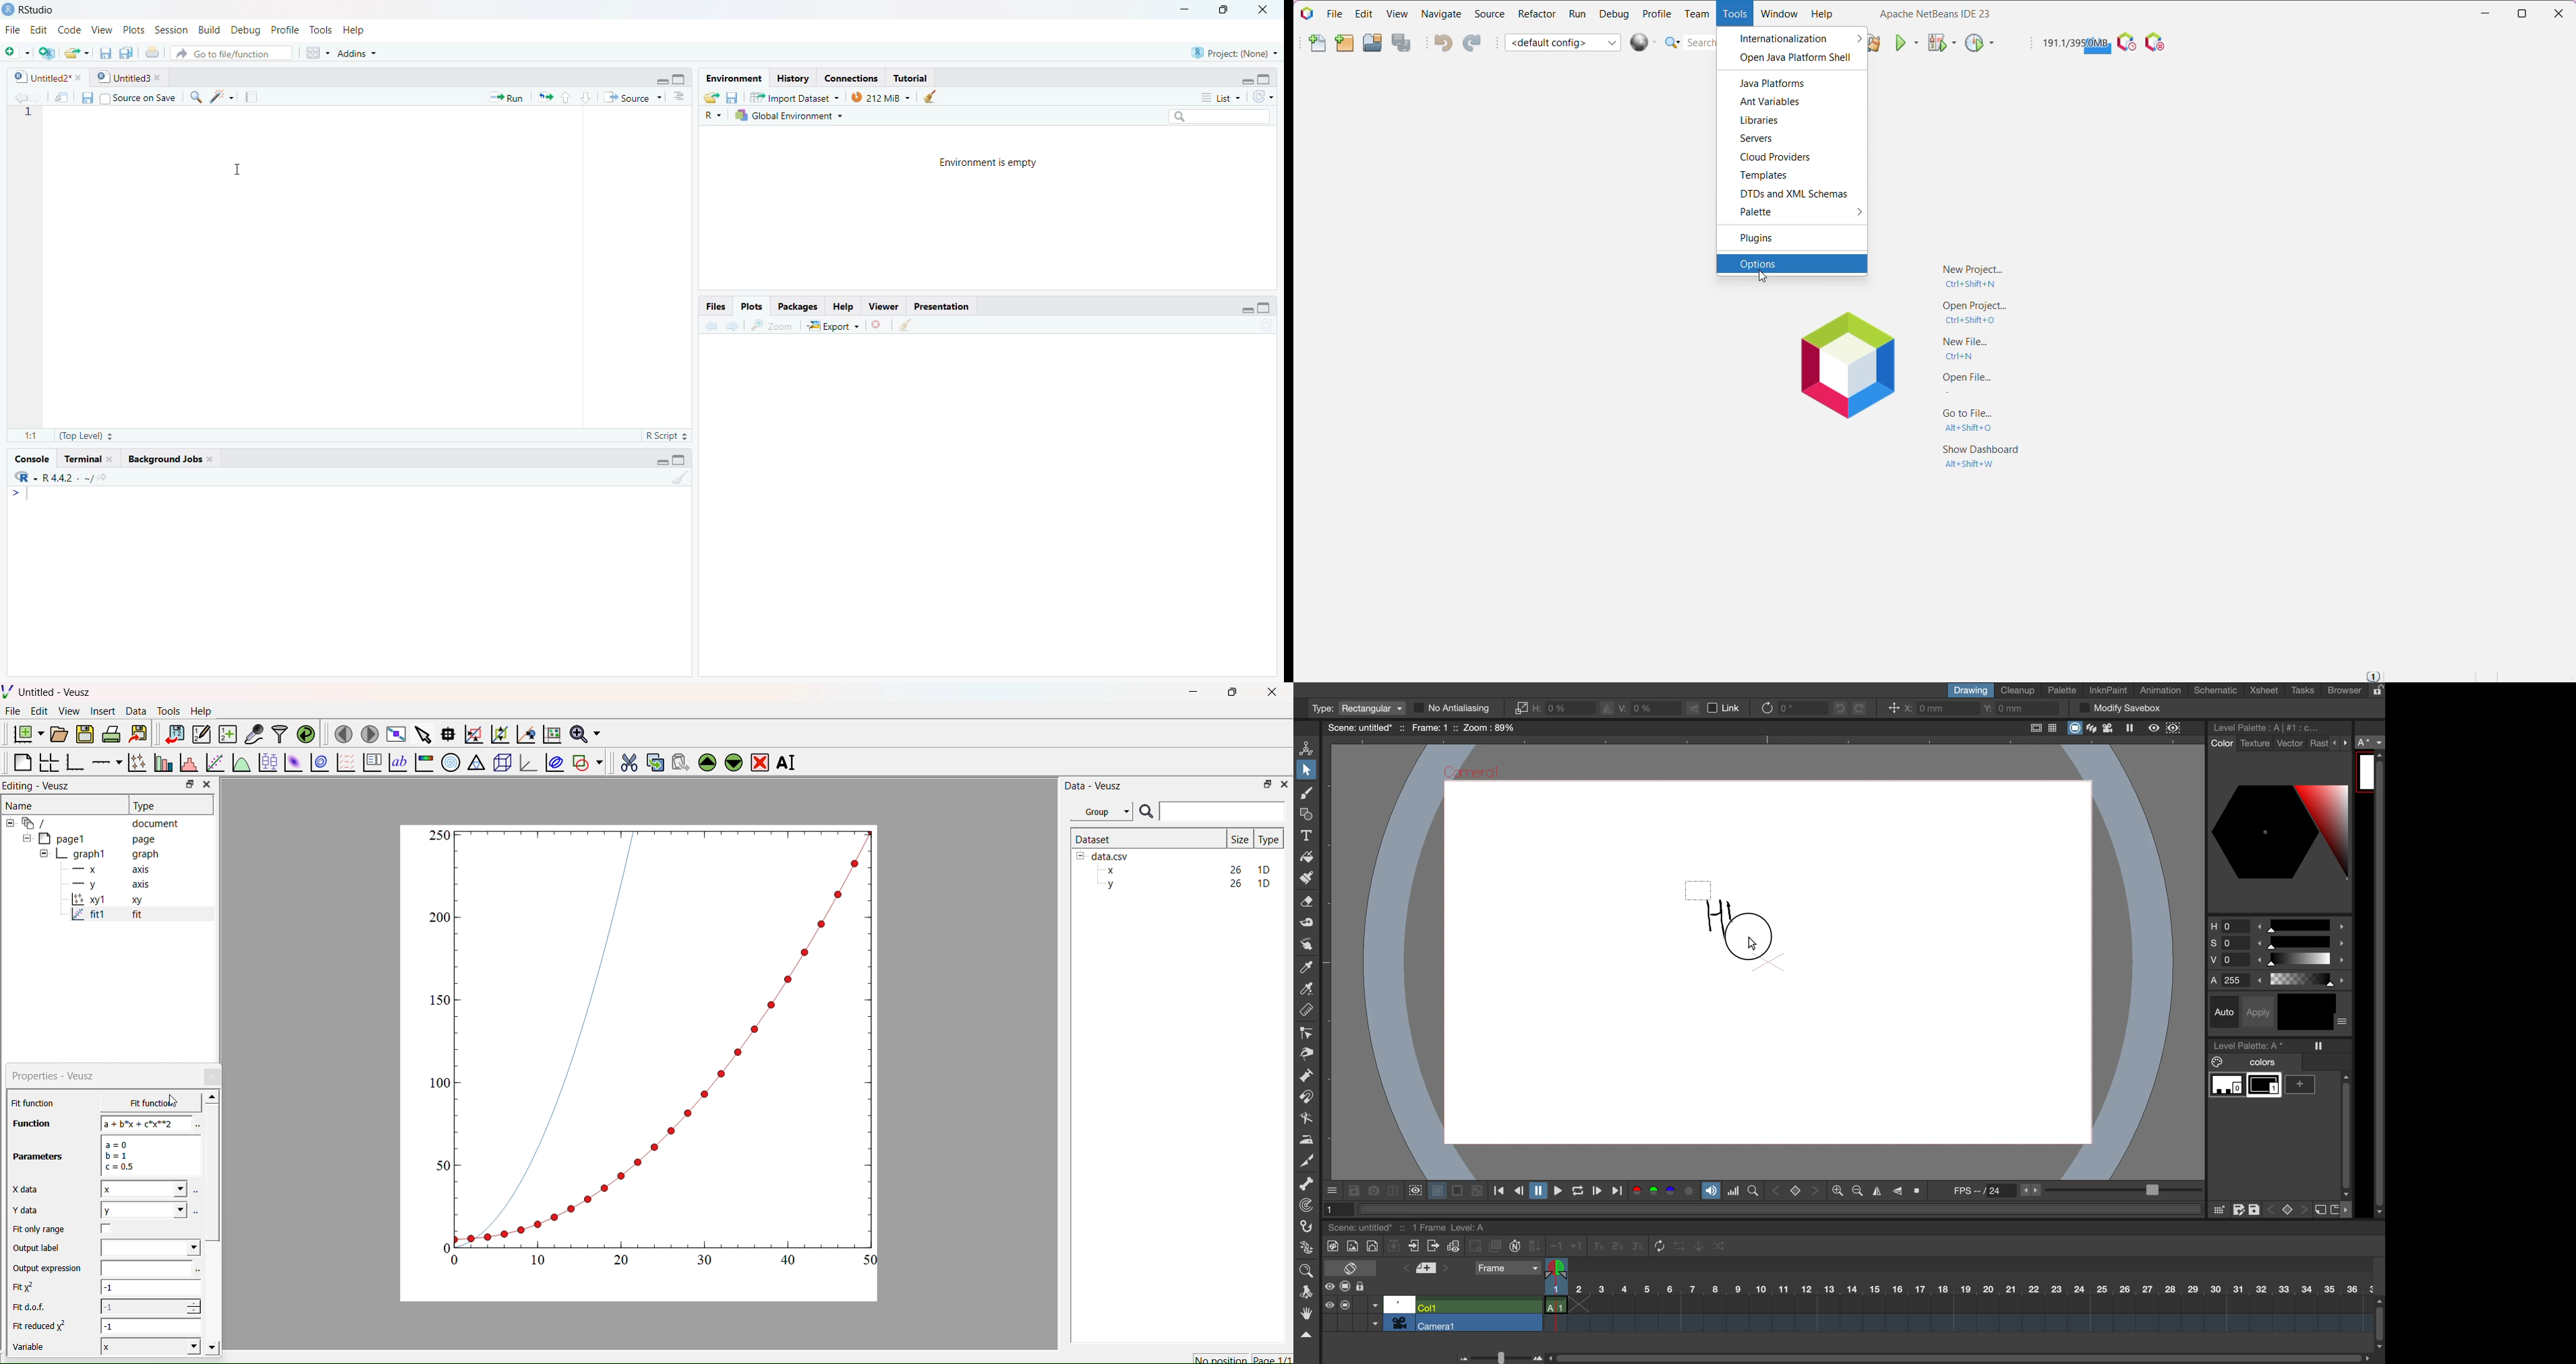  I want to click on CURSOR, so click(236, 171).